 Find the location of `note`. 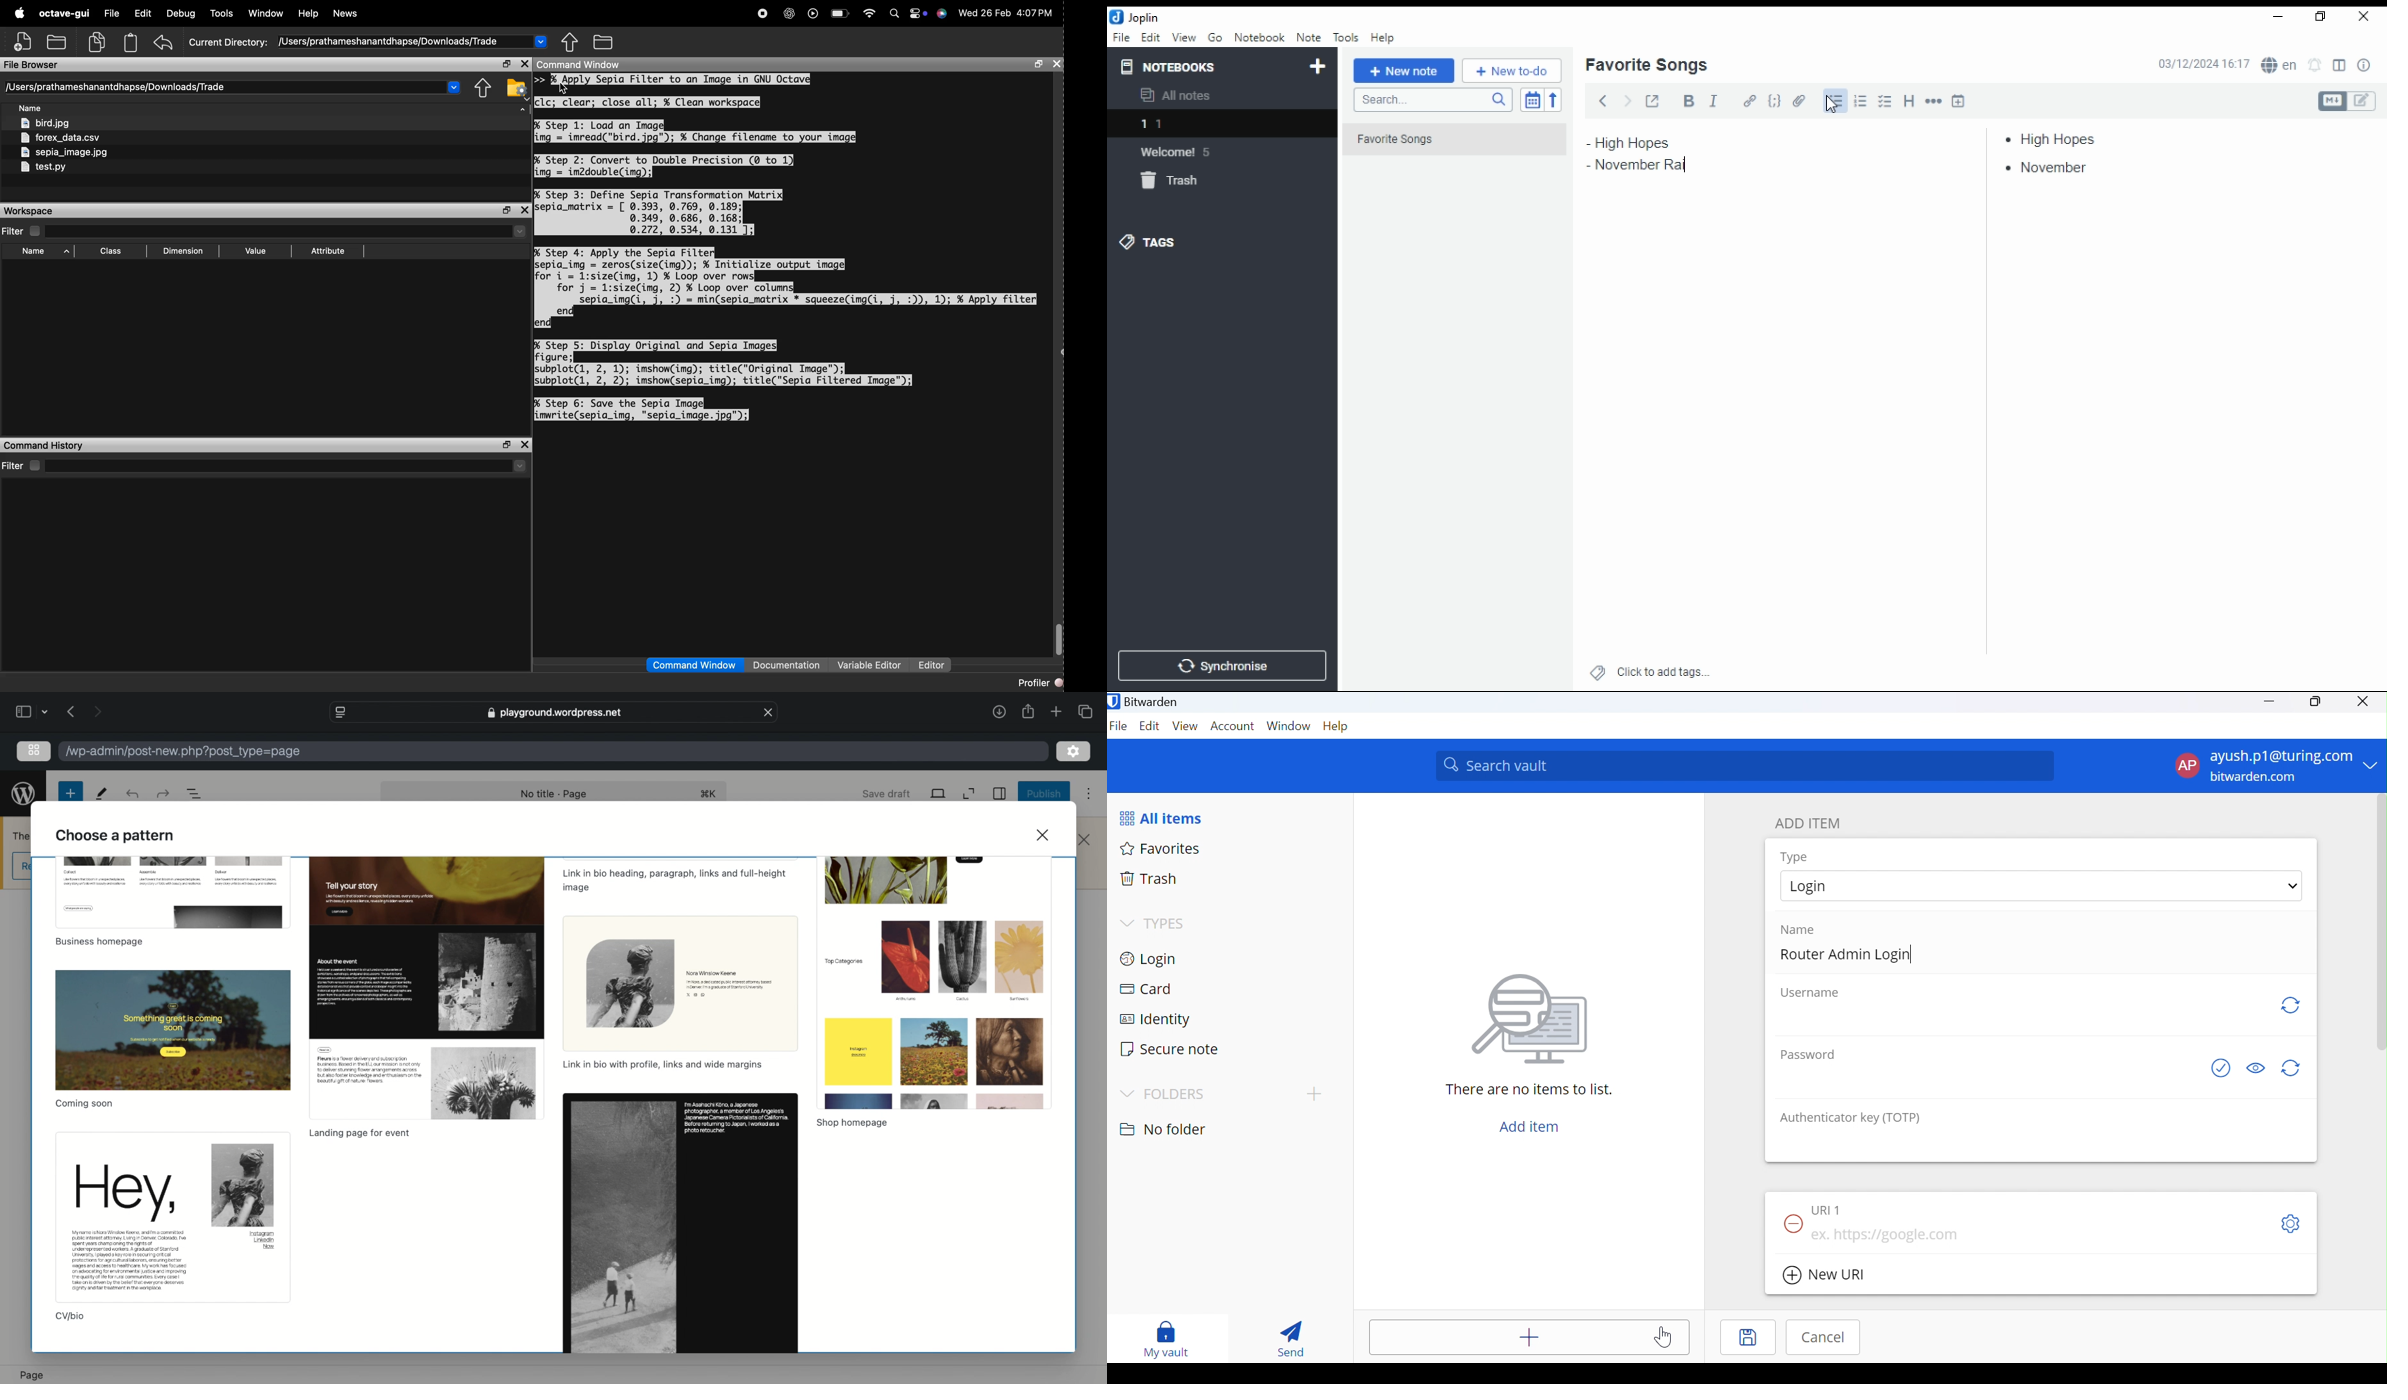

note is located at coordinates (1308, 37).